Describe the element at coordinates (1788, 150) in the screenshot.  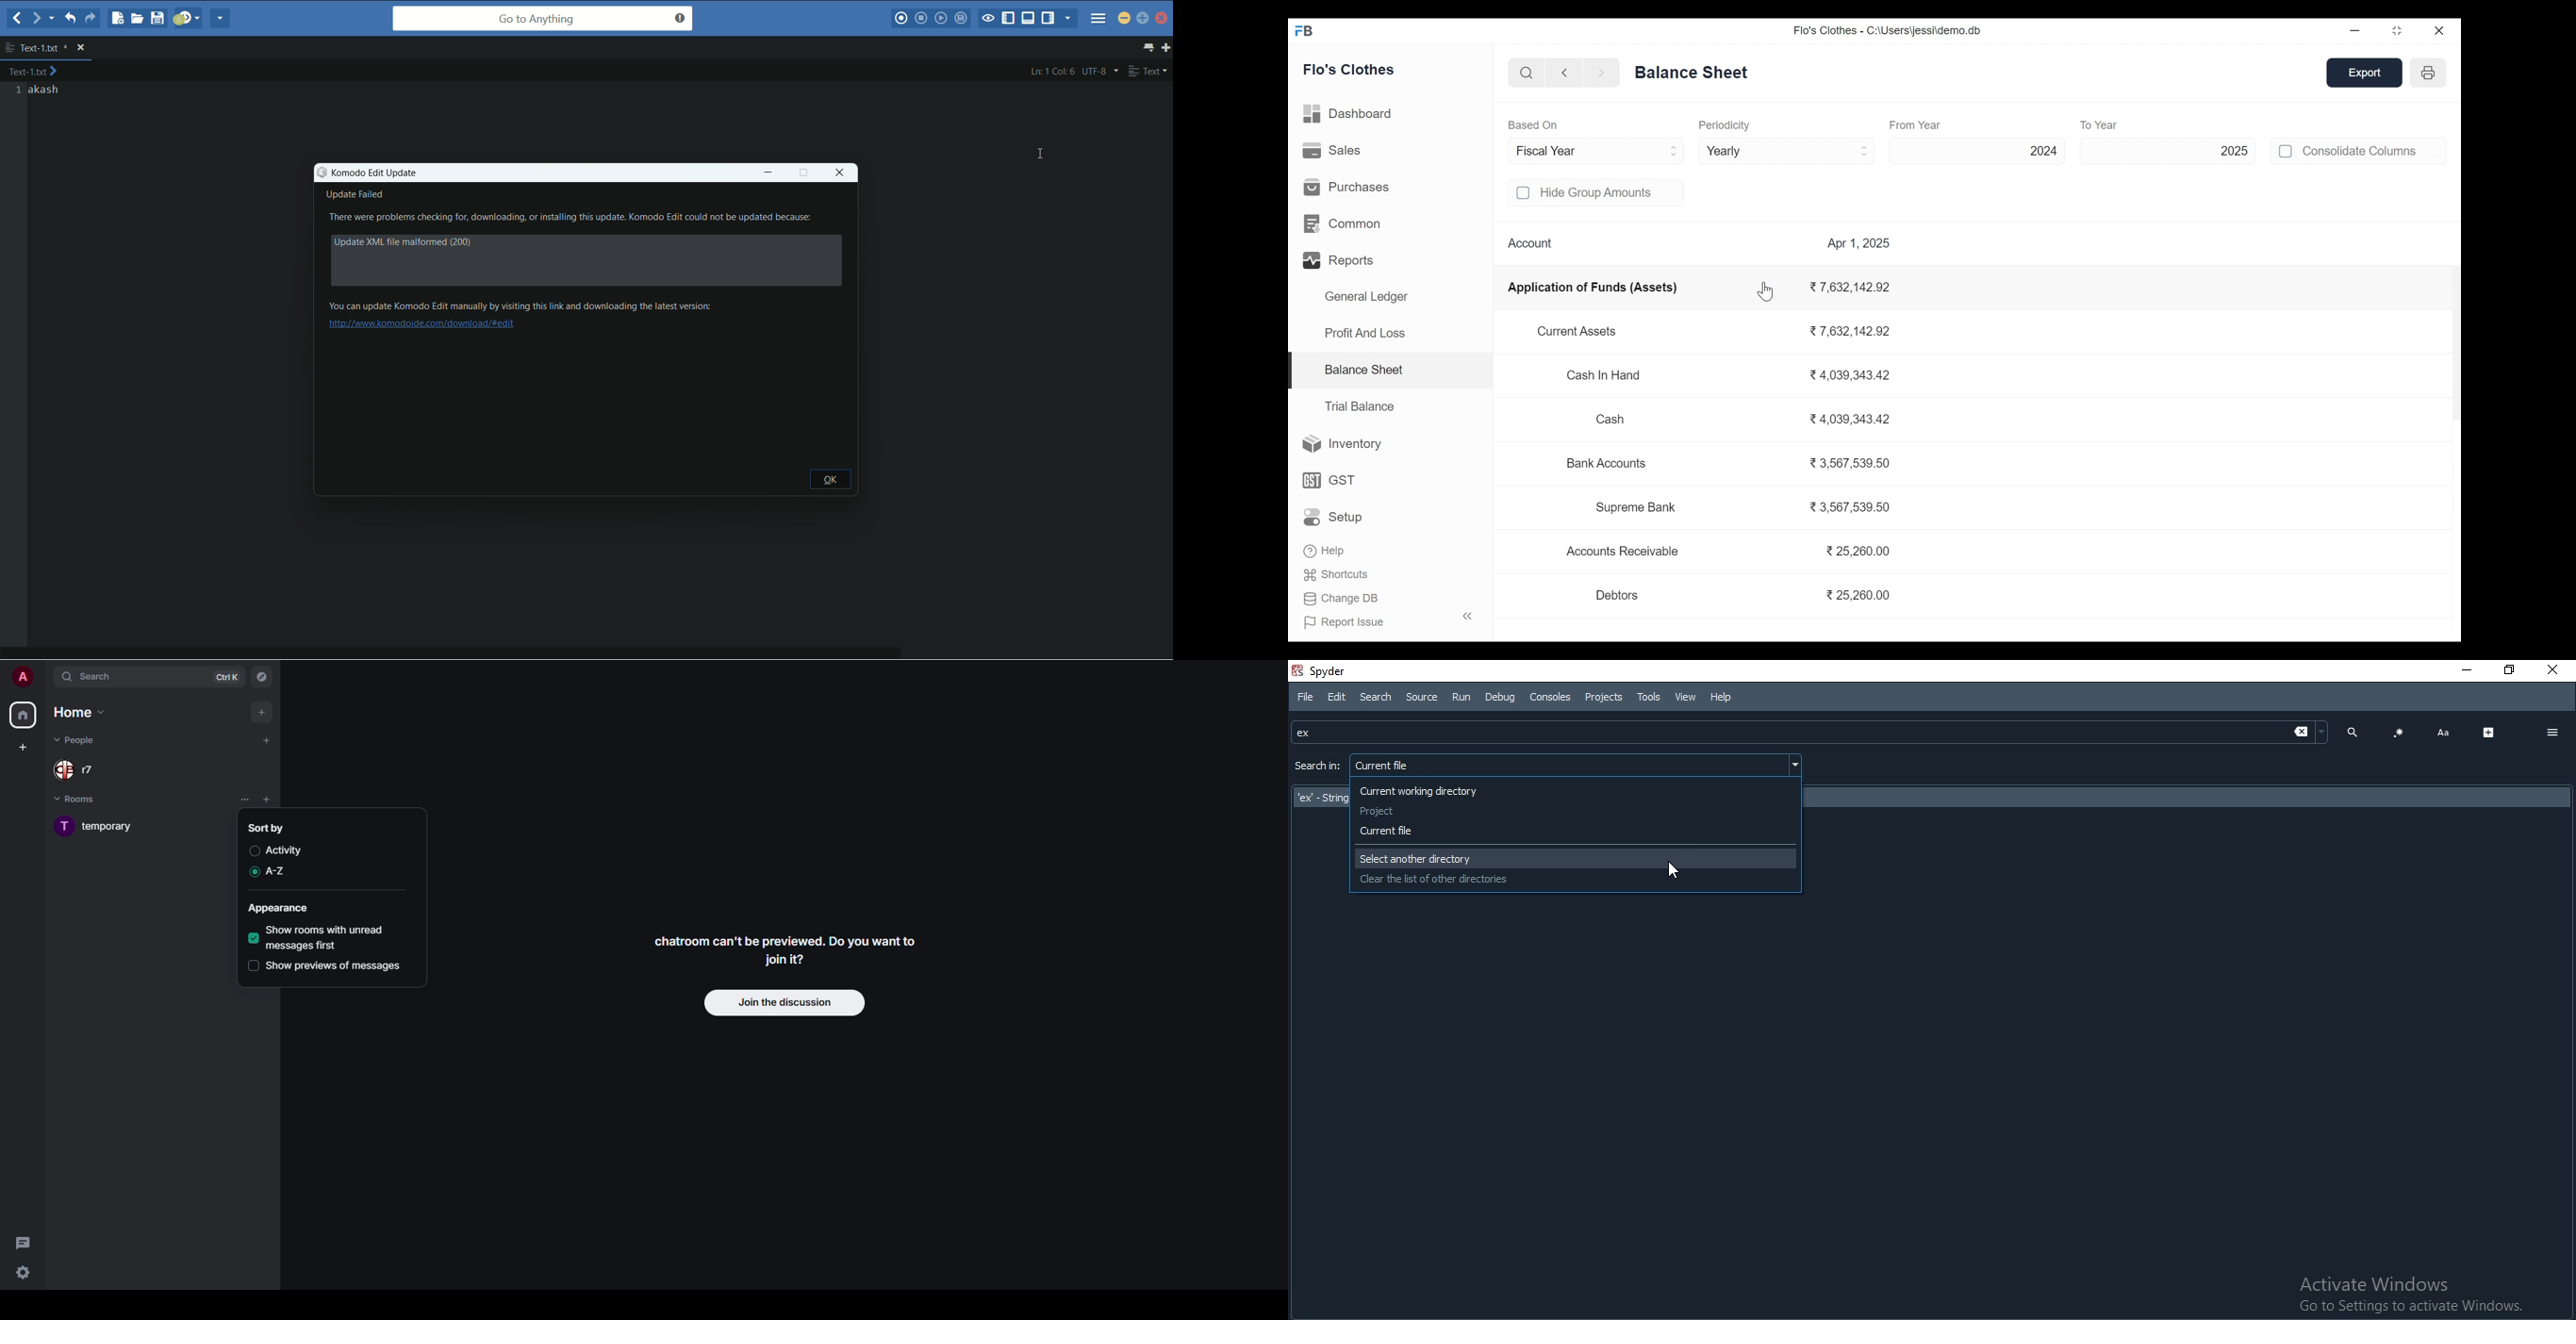
I see `Yearly` at that location.